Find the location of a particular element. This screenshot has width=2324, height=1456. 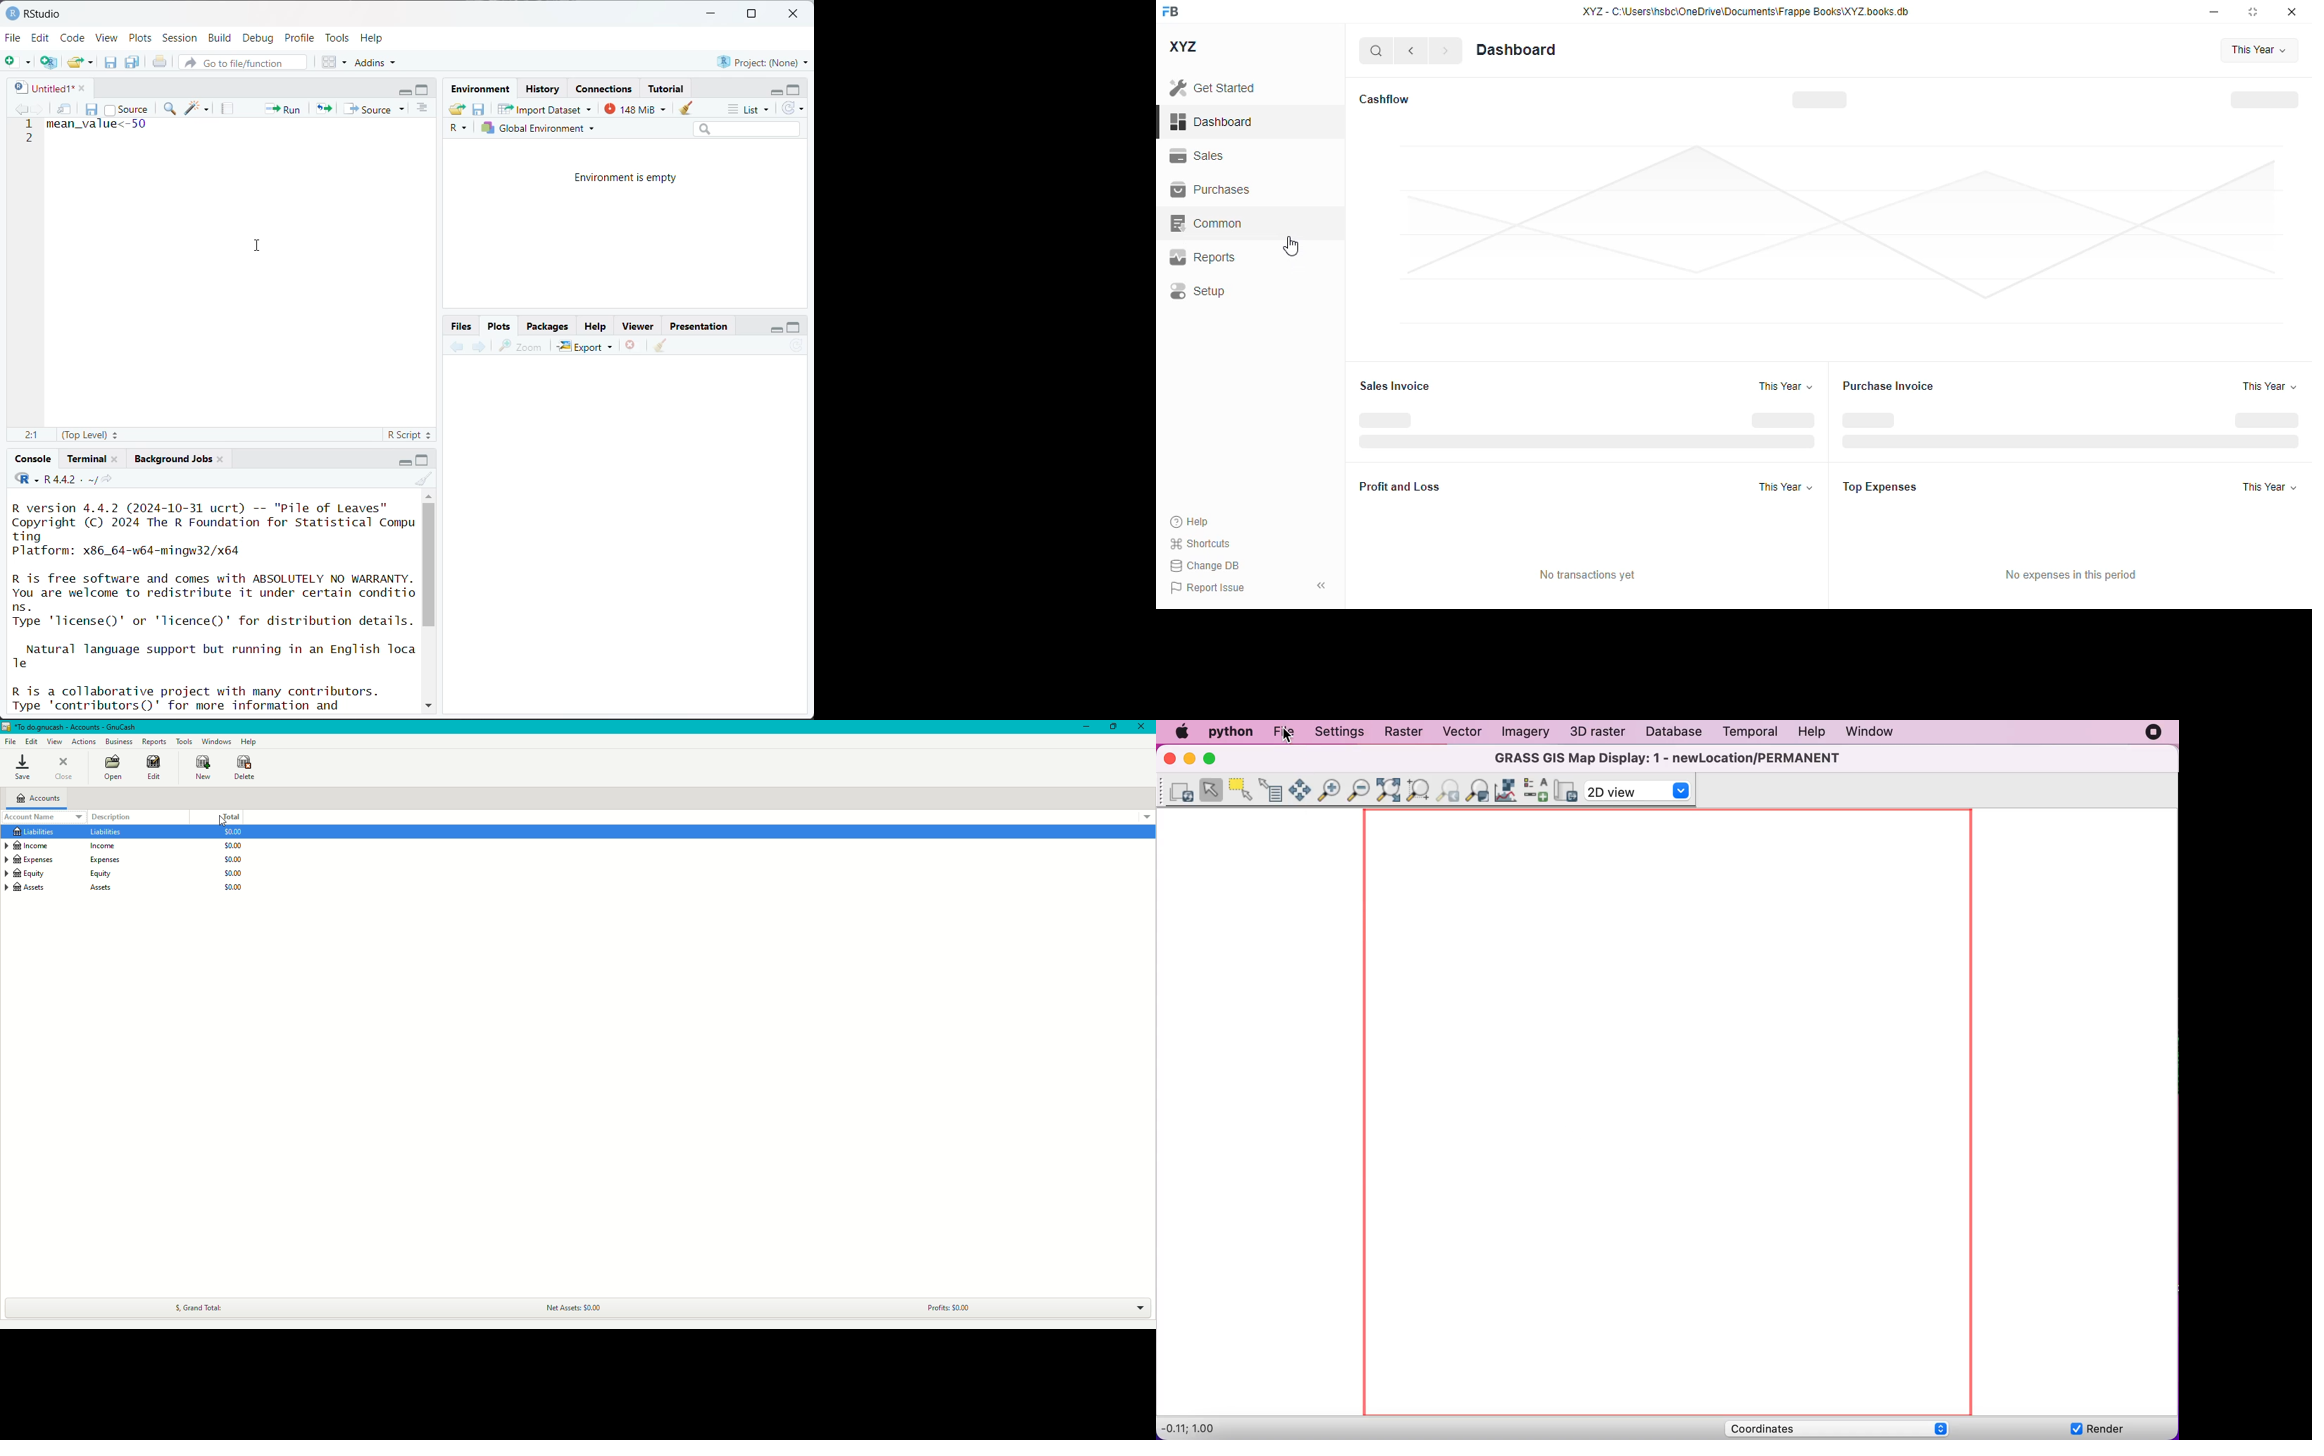

refresh current plot is located at coordinates (797, 347).